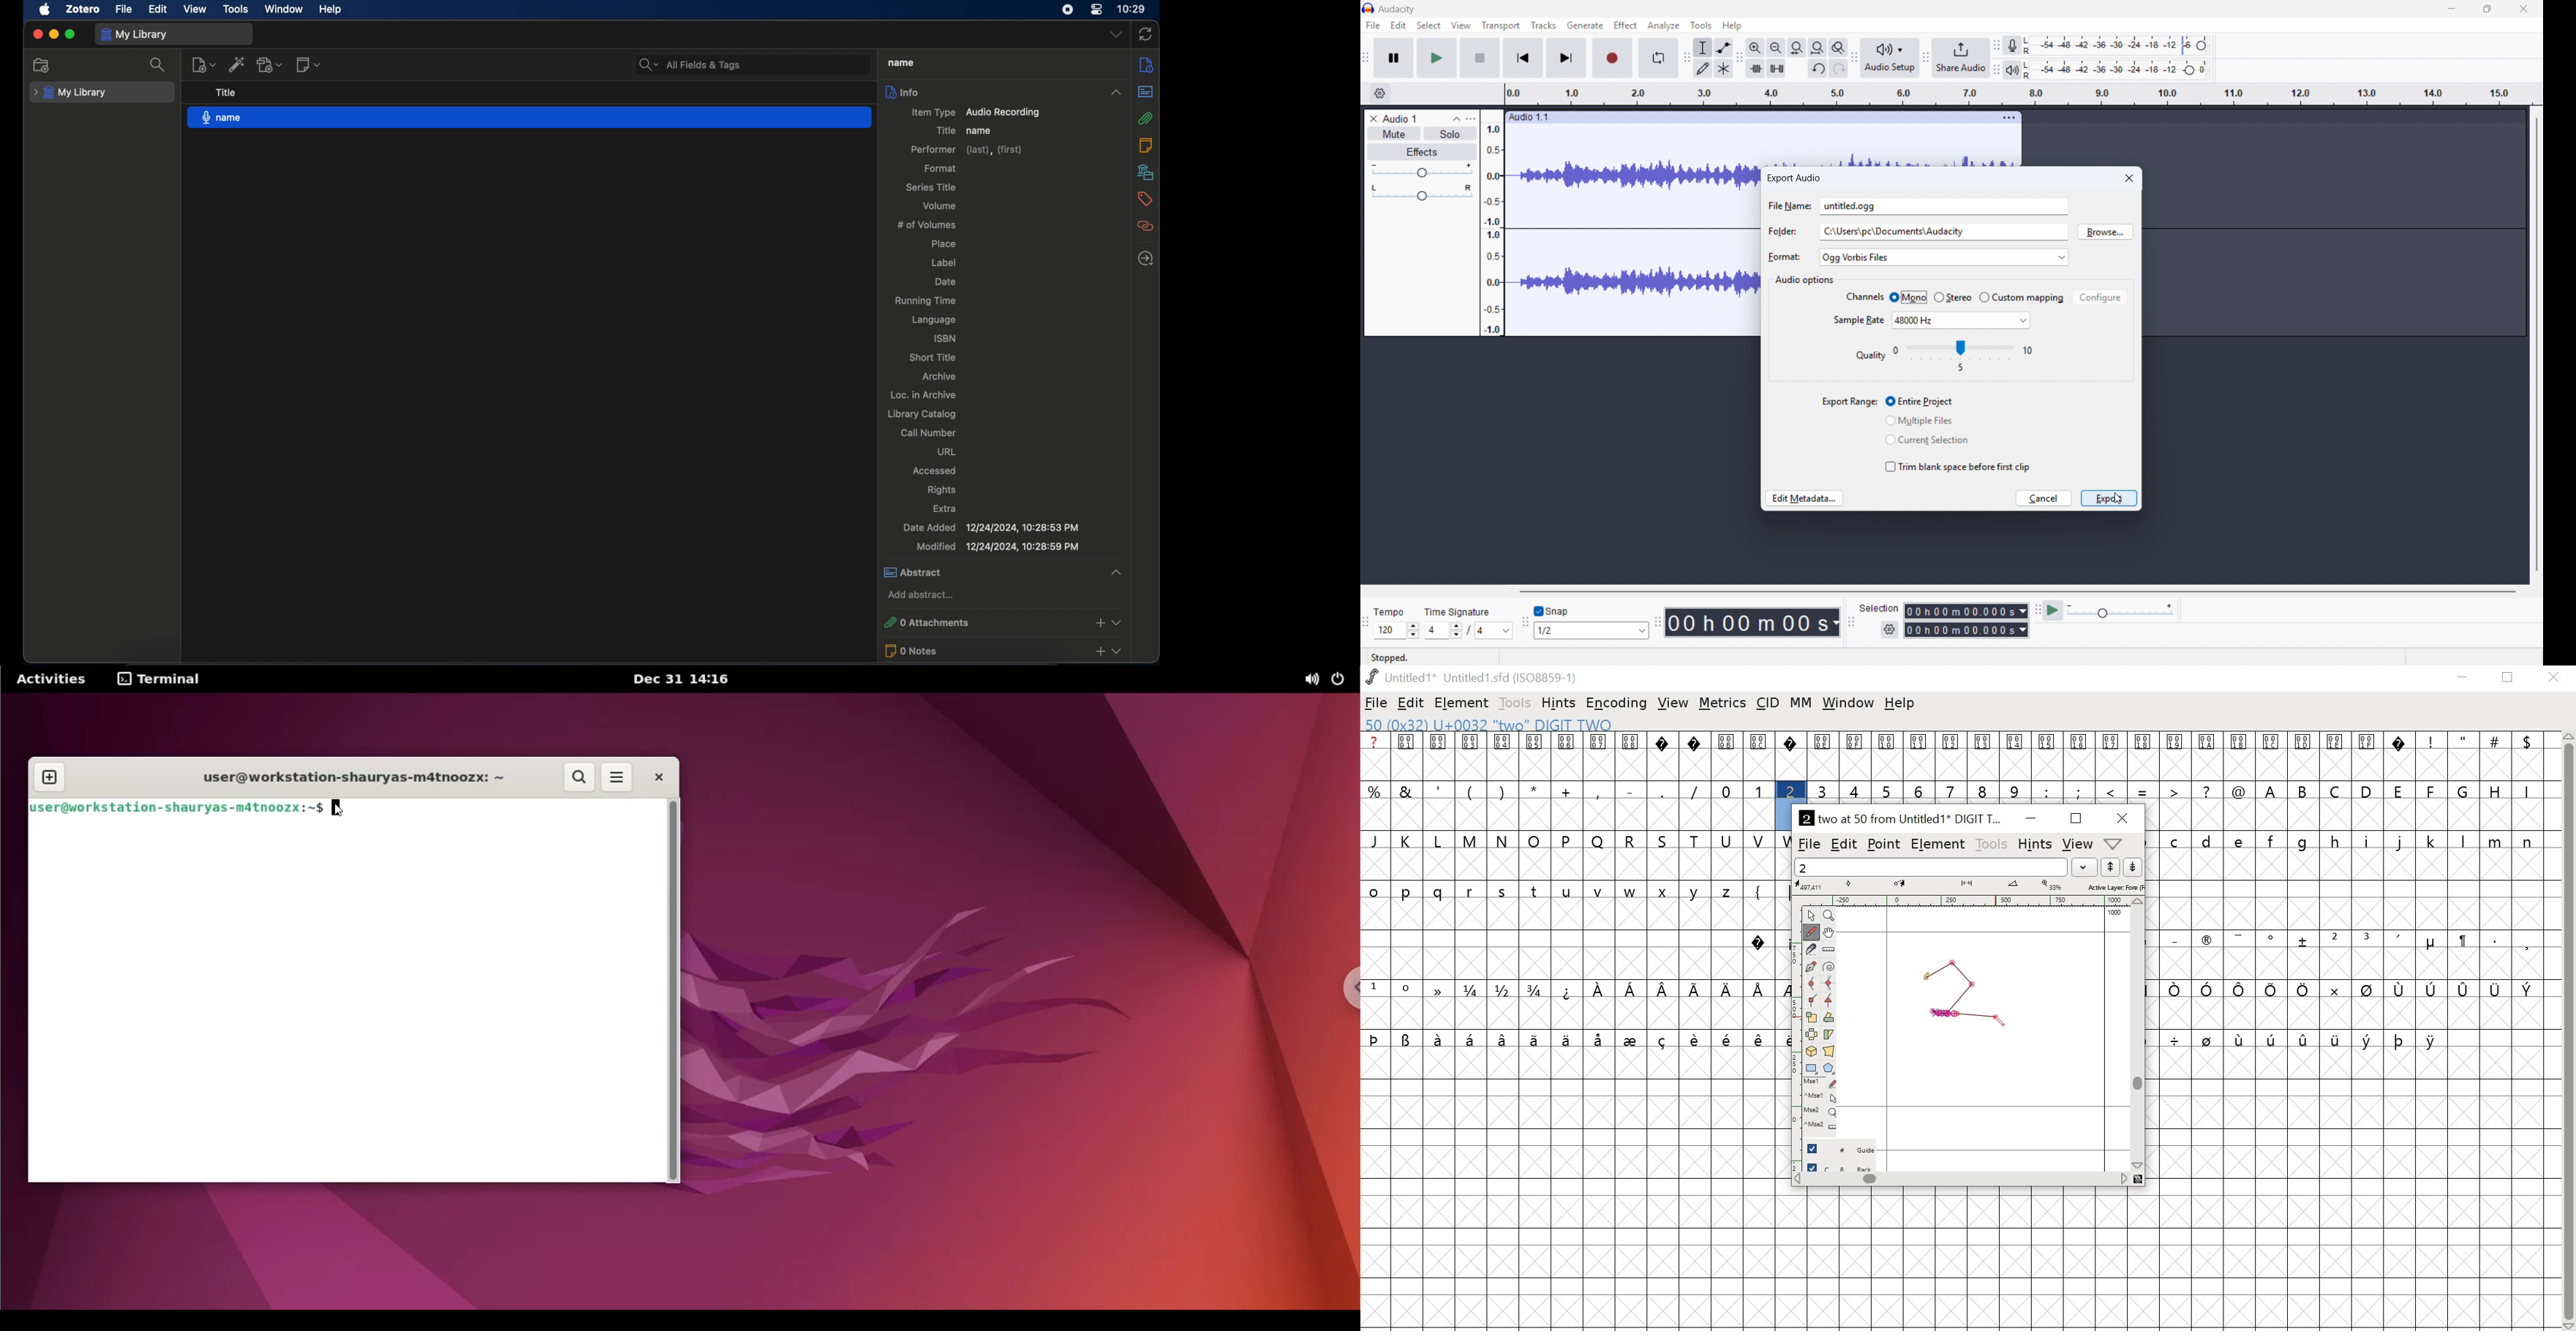 The height and width of the screenshot is (1344, 2576). I want to click on Configure , so click(2101, 297).